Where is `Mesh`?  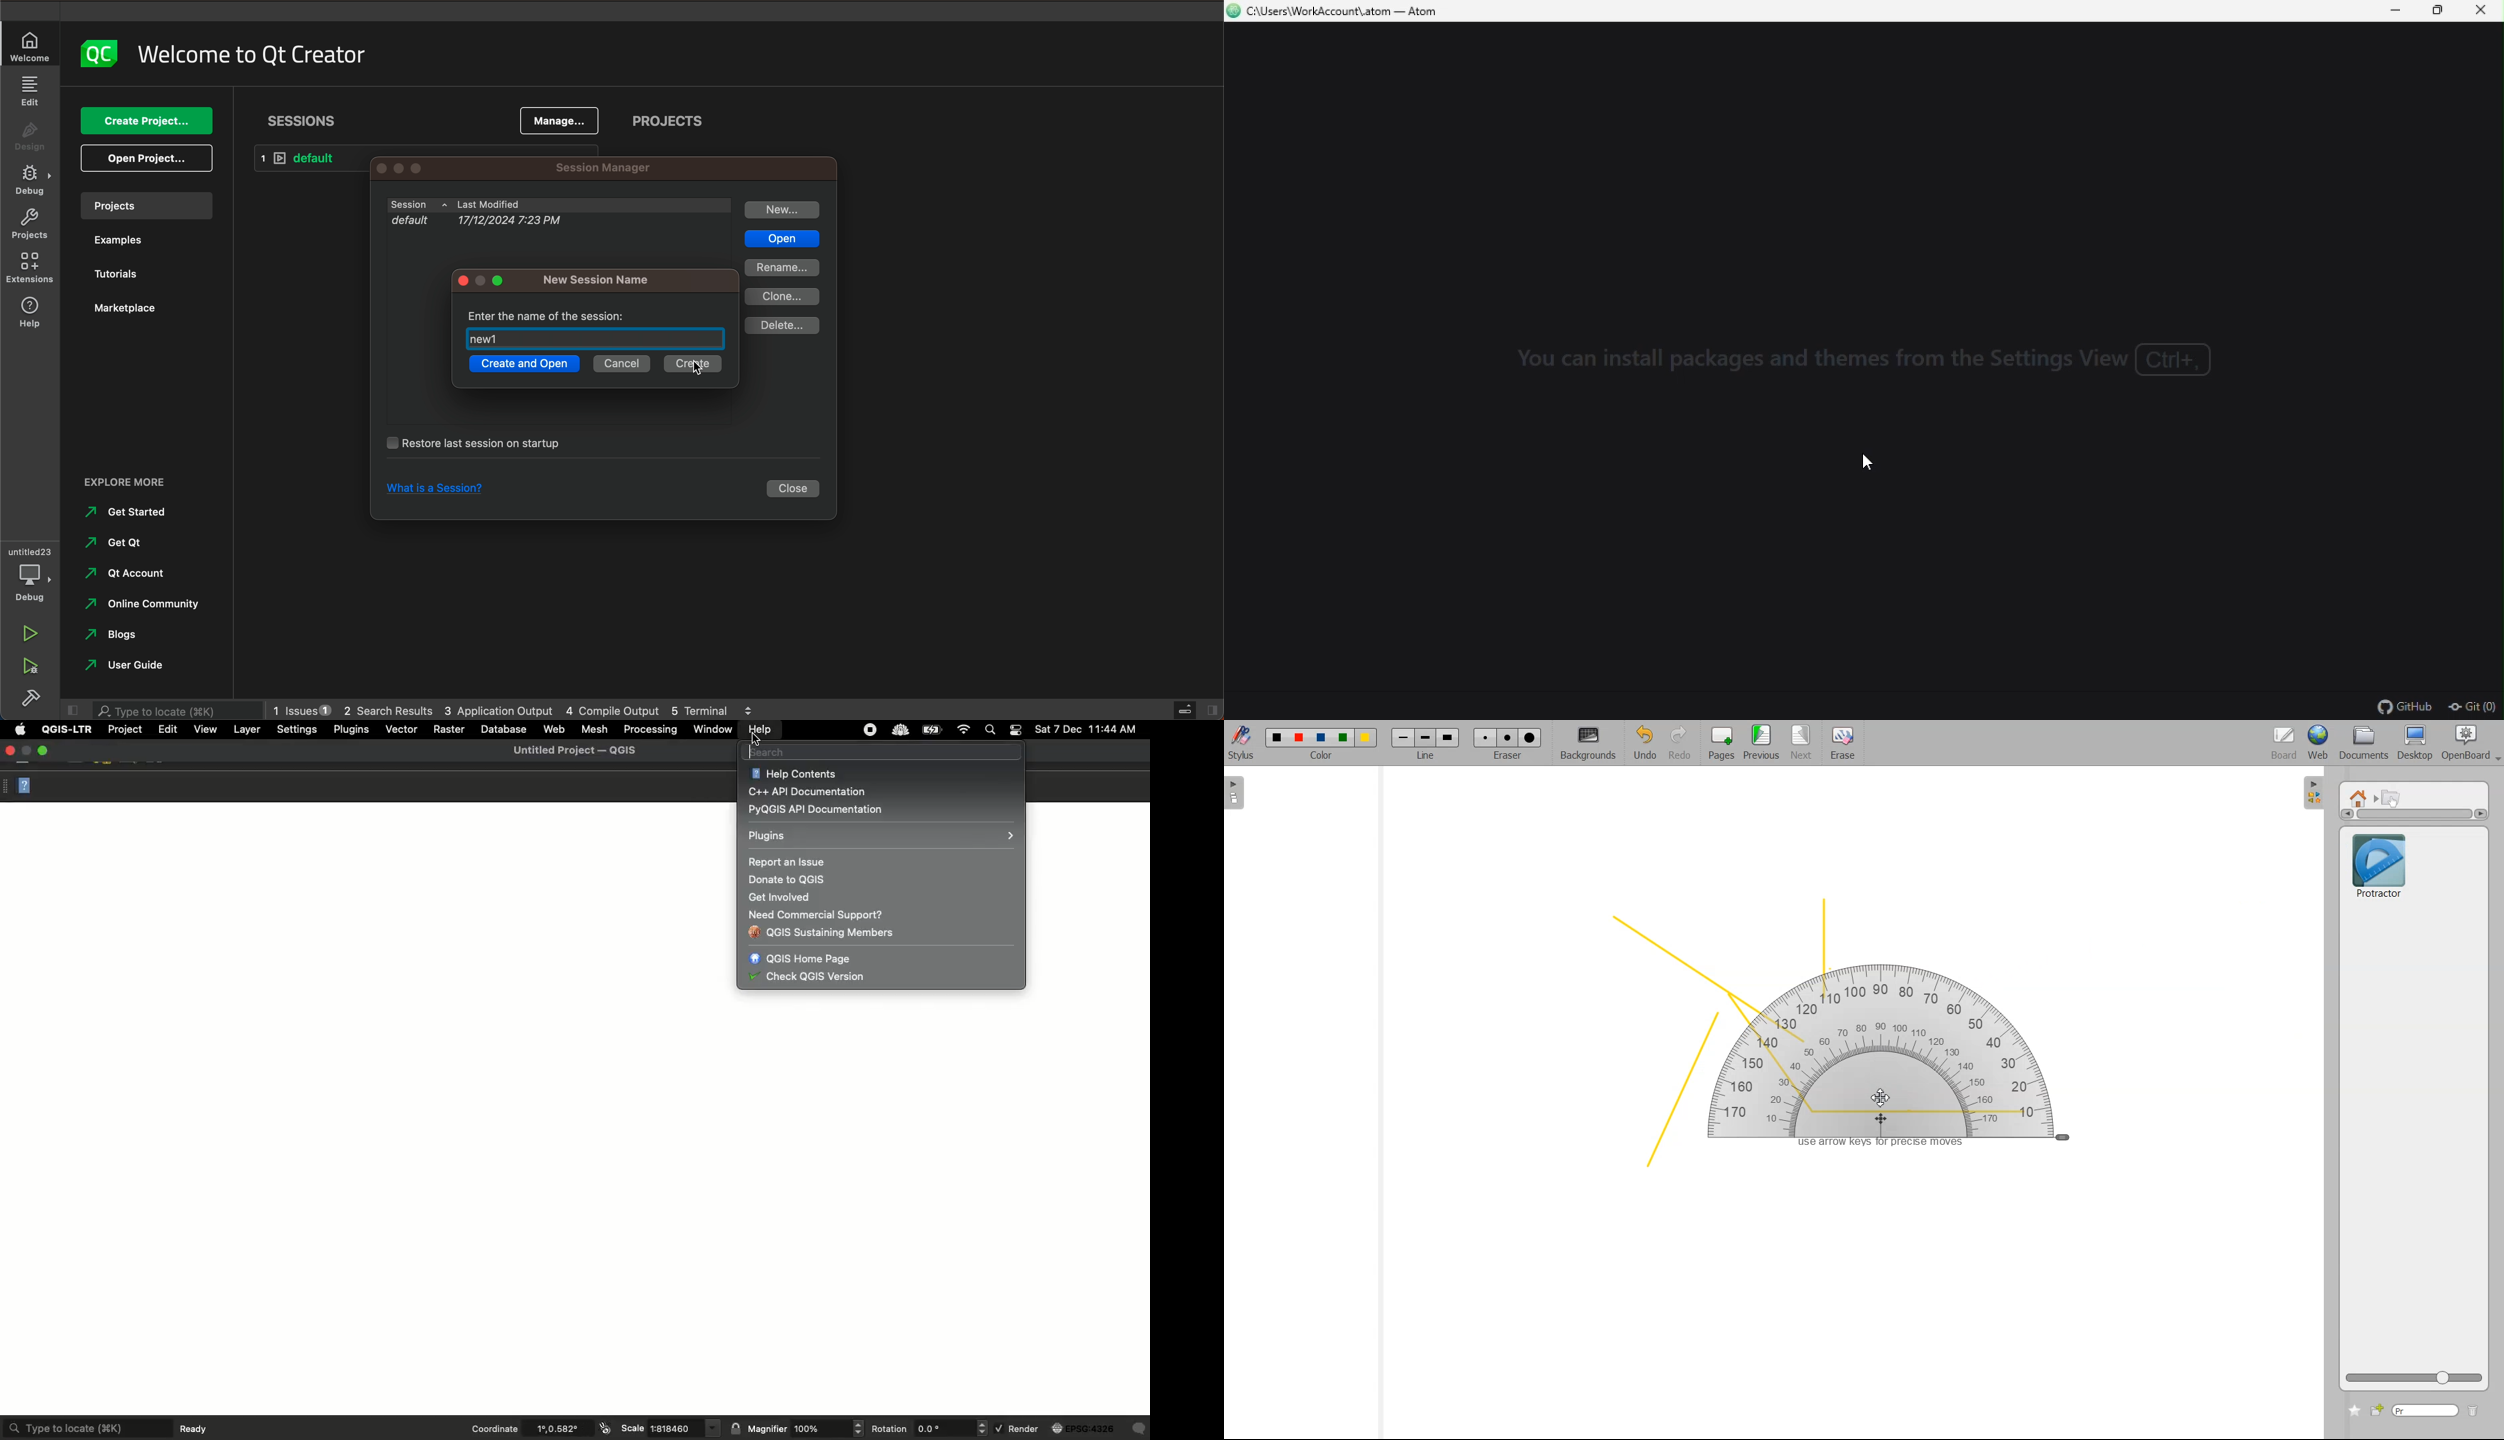 Mesh is located at coordinates (596, 730).